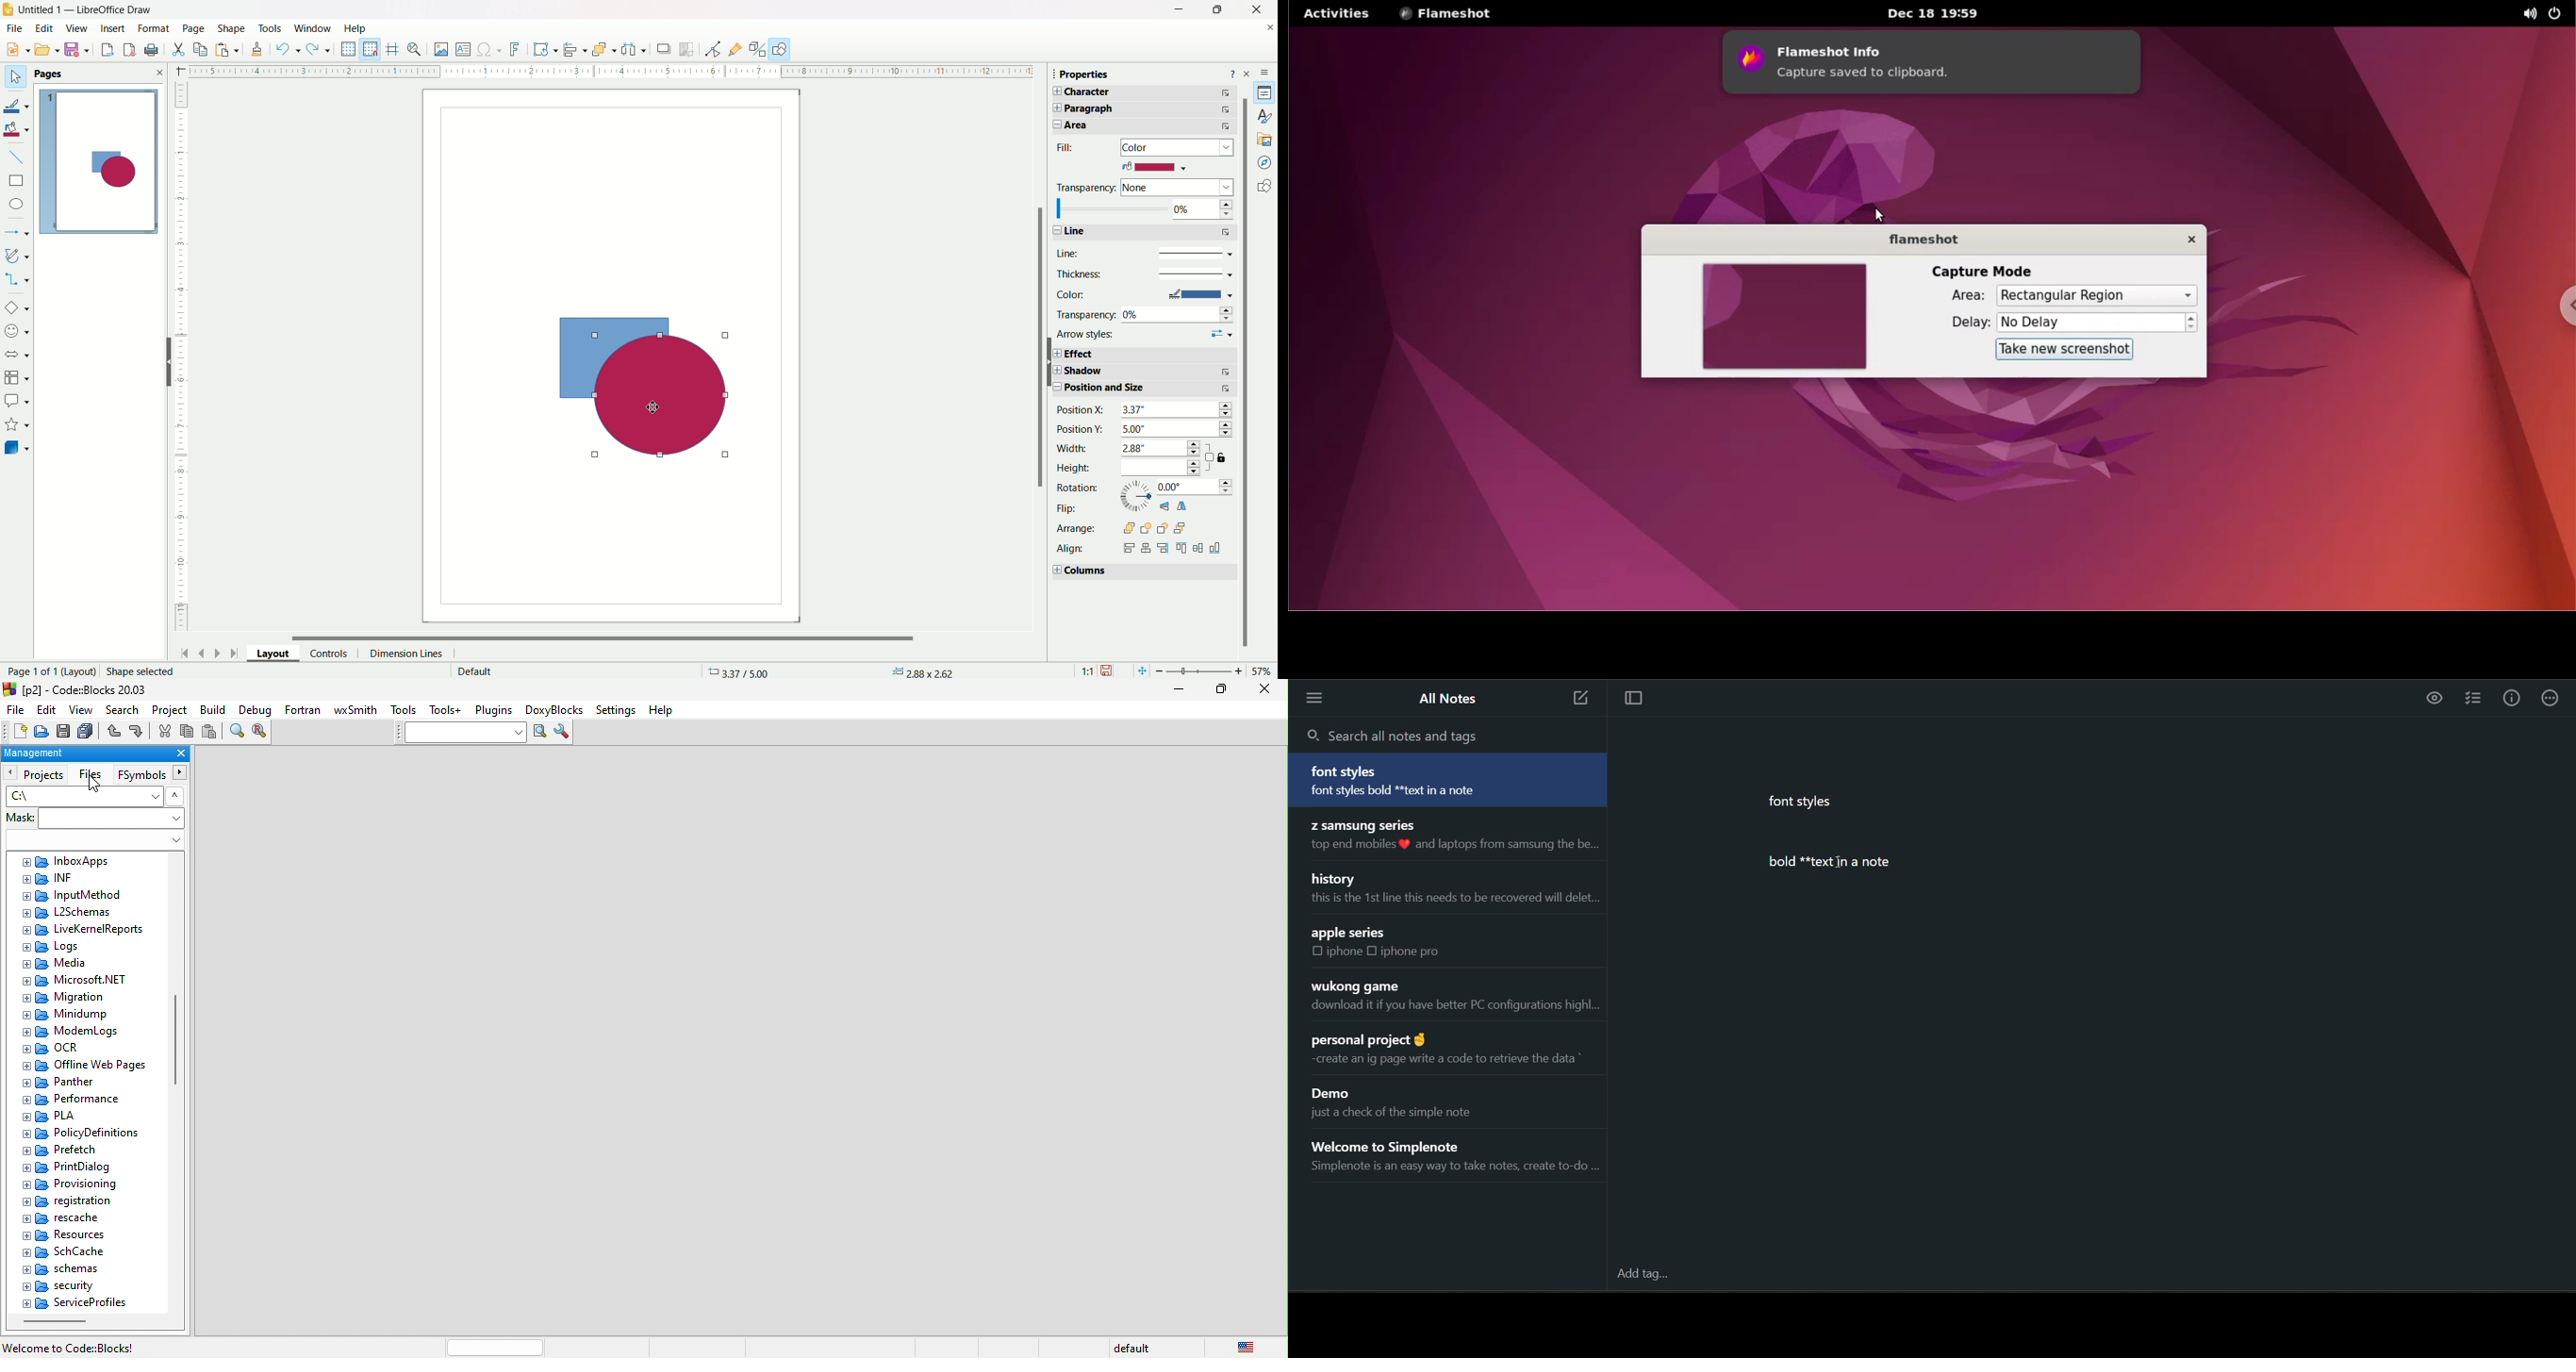 This screenshot has width=2576, height=1372. Describe the element at coordinates (17, 425) in the screenshot. I see `stars and banners` at that location.